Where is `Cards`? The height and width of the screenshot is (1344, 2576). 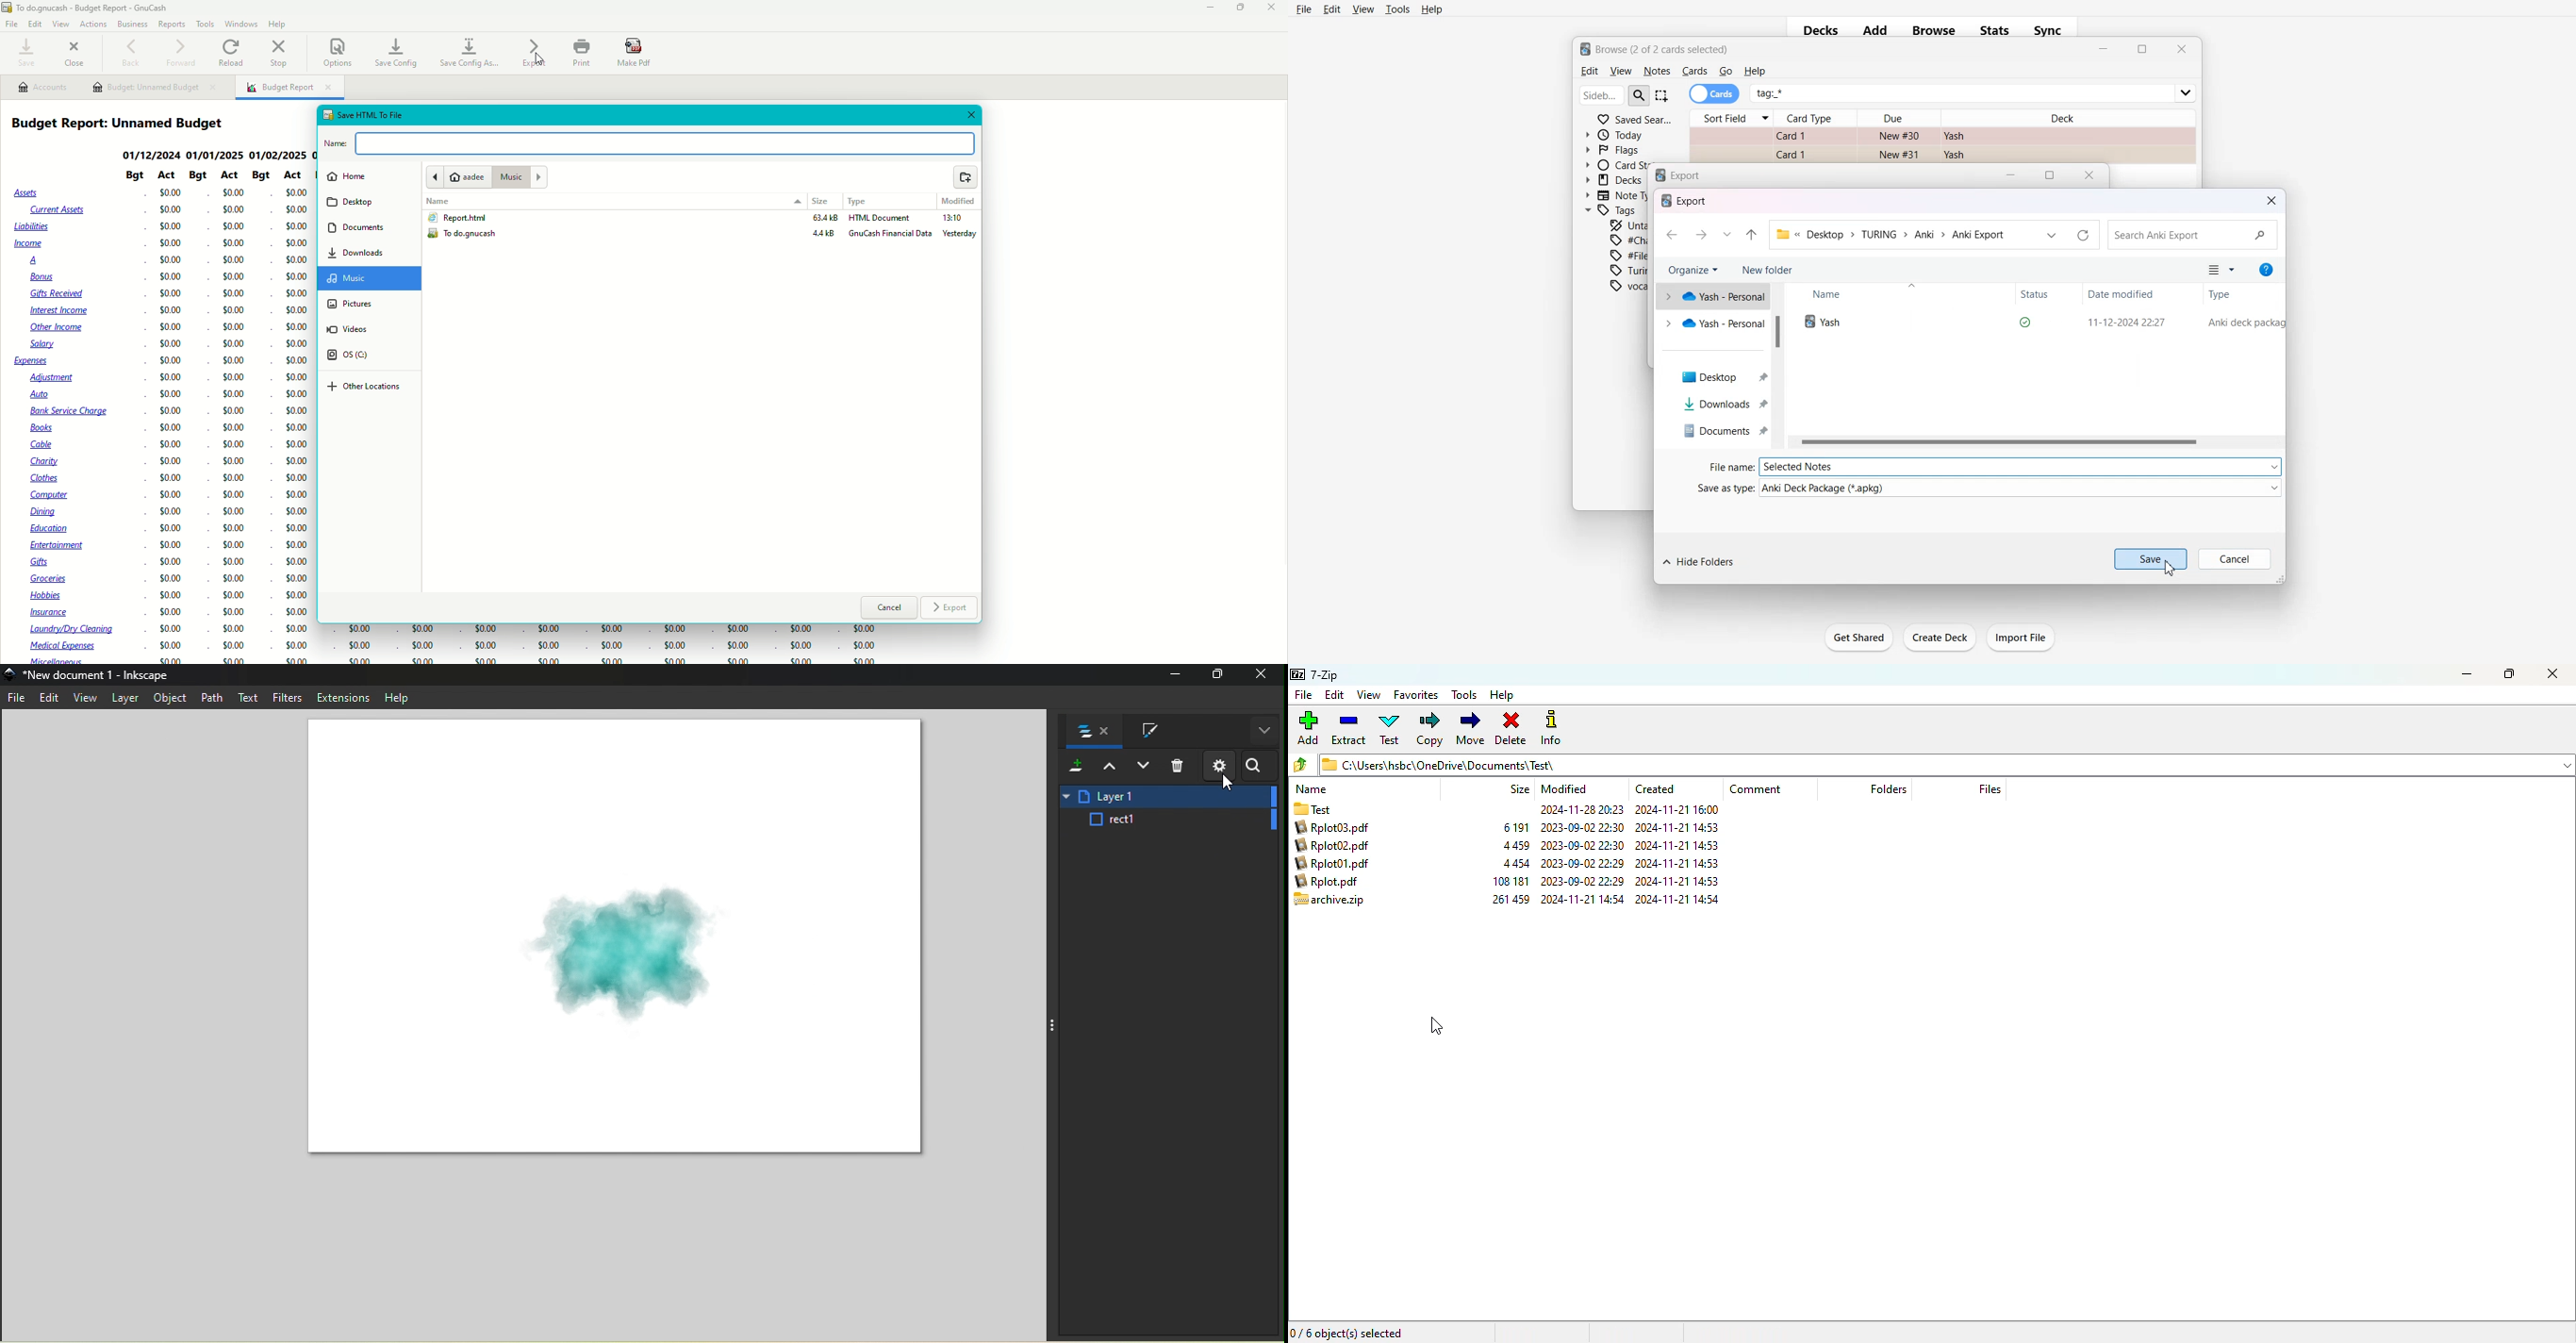 Cards is located at coordinates (1695, 71).